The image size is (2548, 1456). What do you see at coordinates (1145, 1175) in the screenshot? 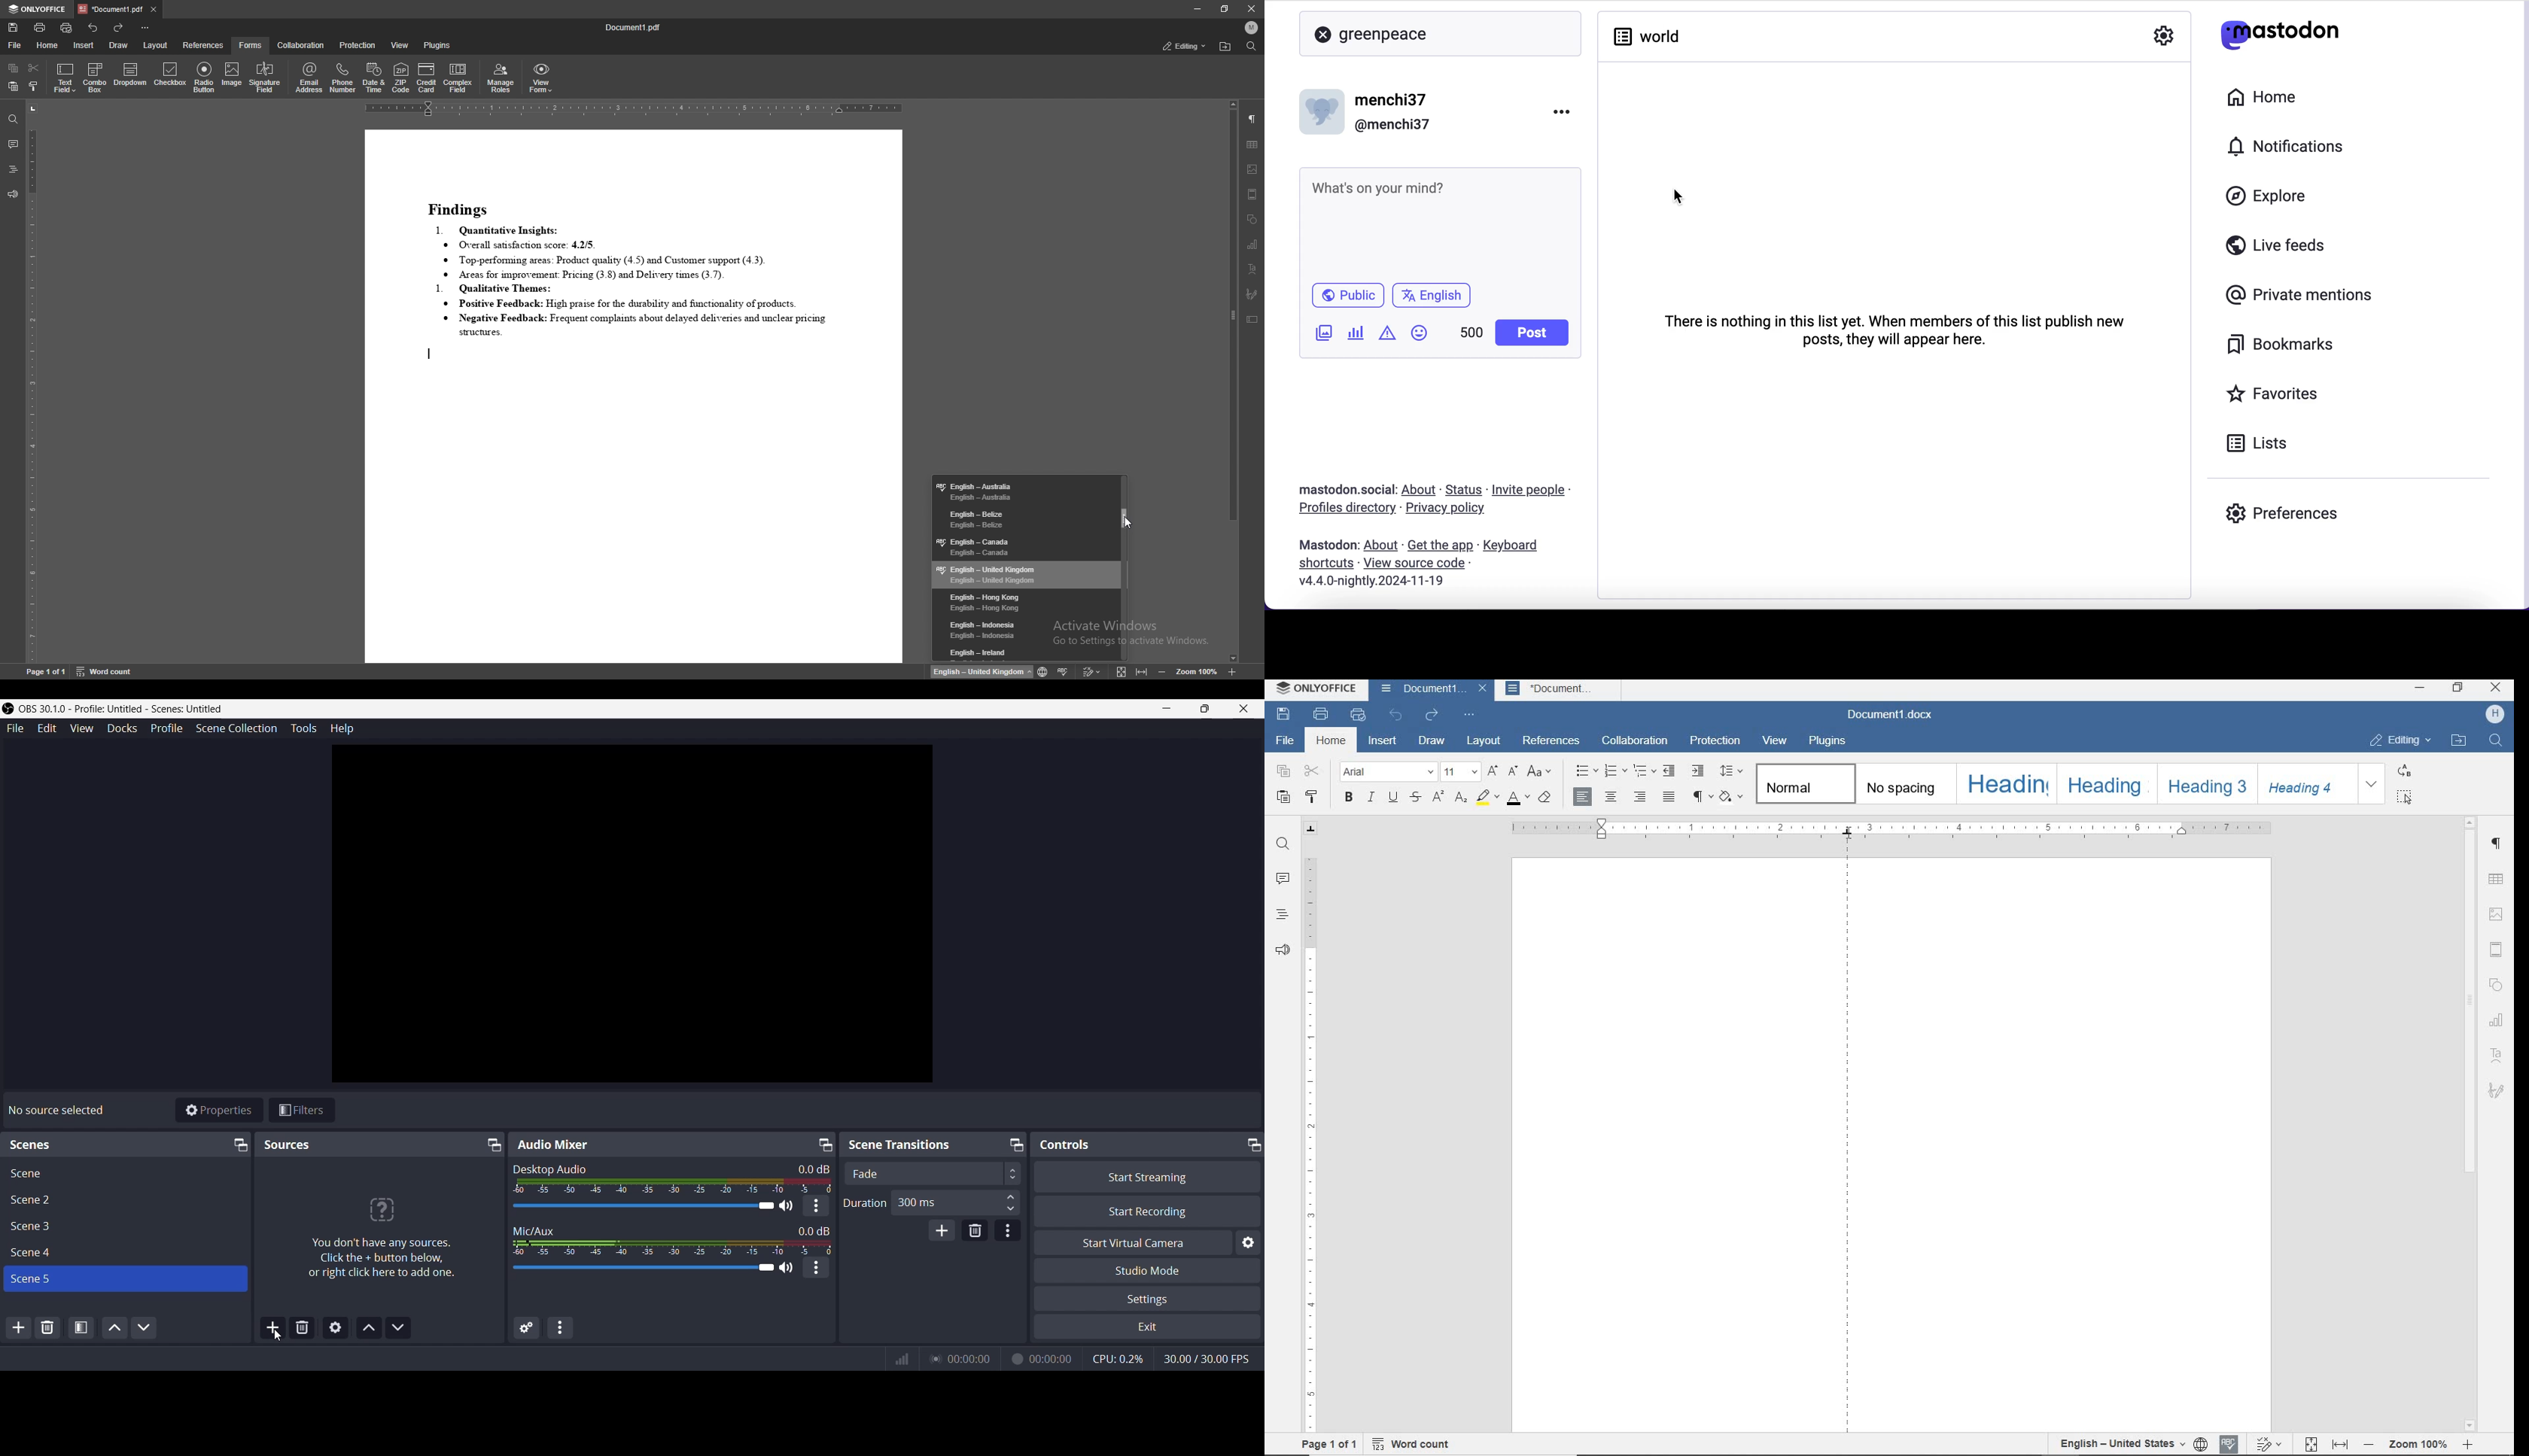
I see `Start Streaming` at bounding box center [1145, 1175].